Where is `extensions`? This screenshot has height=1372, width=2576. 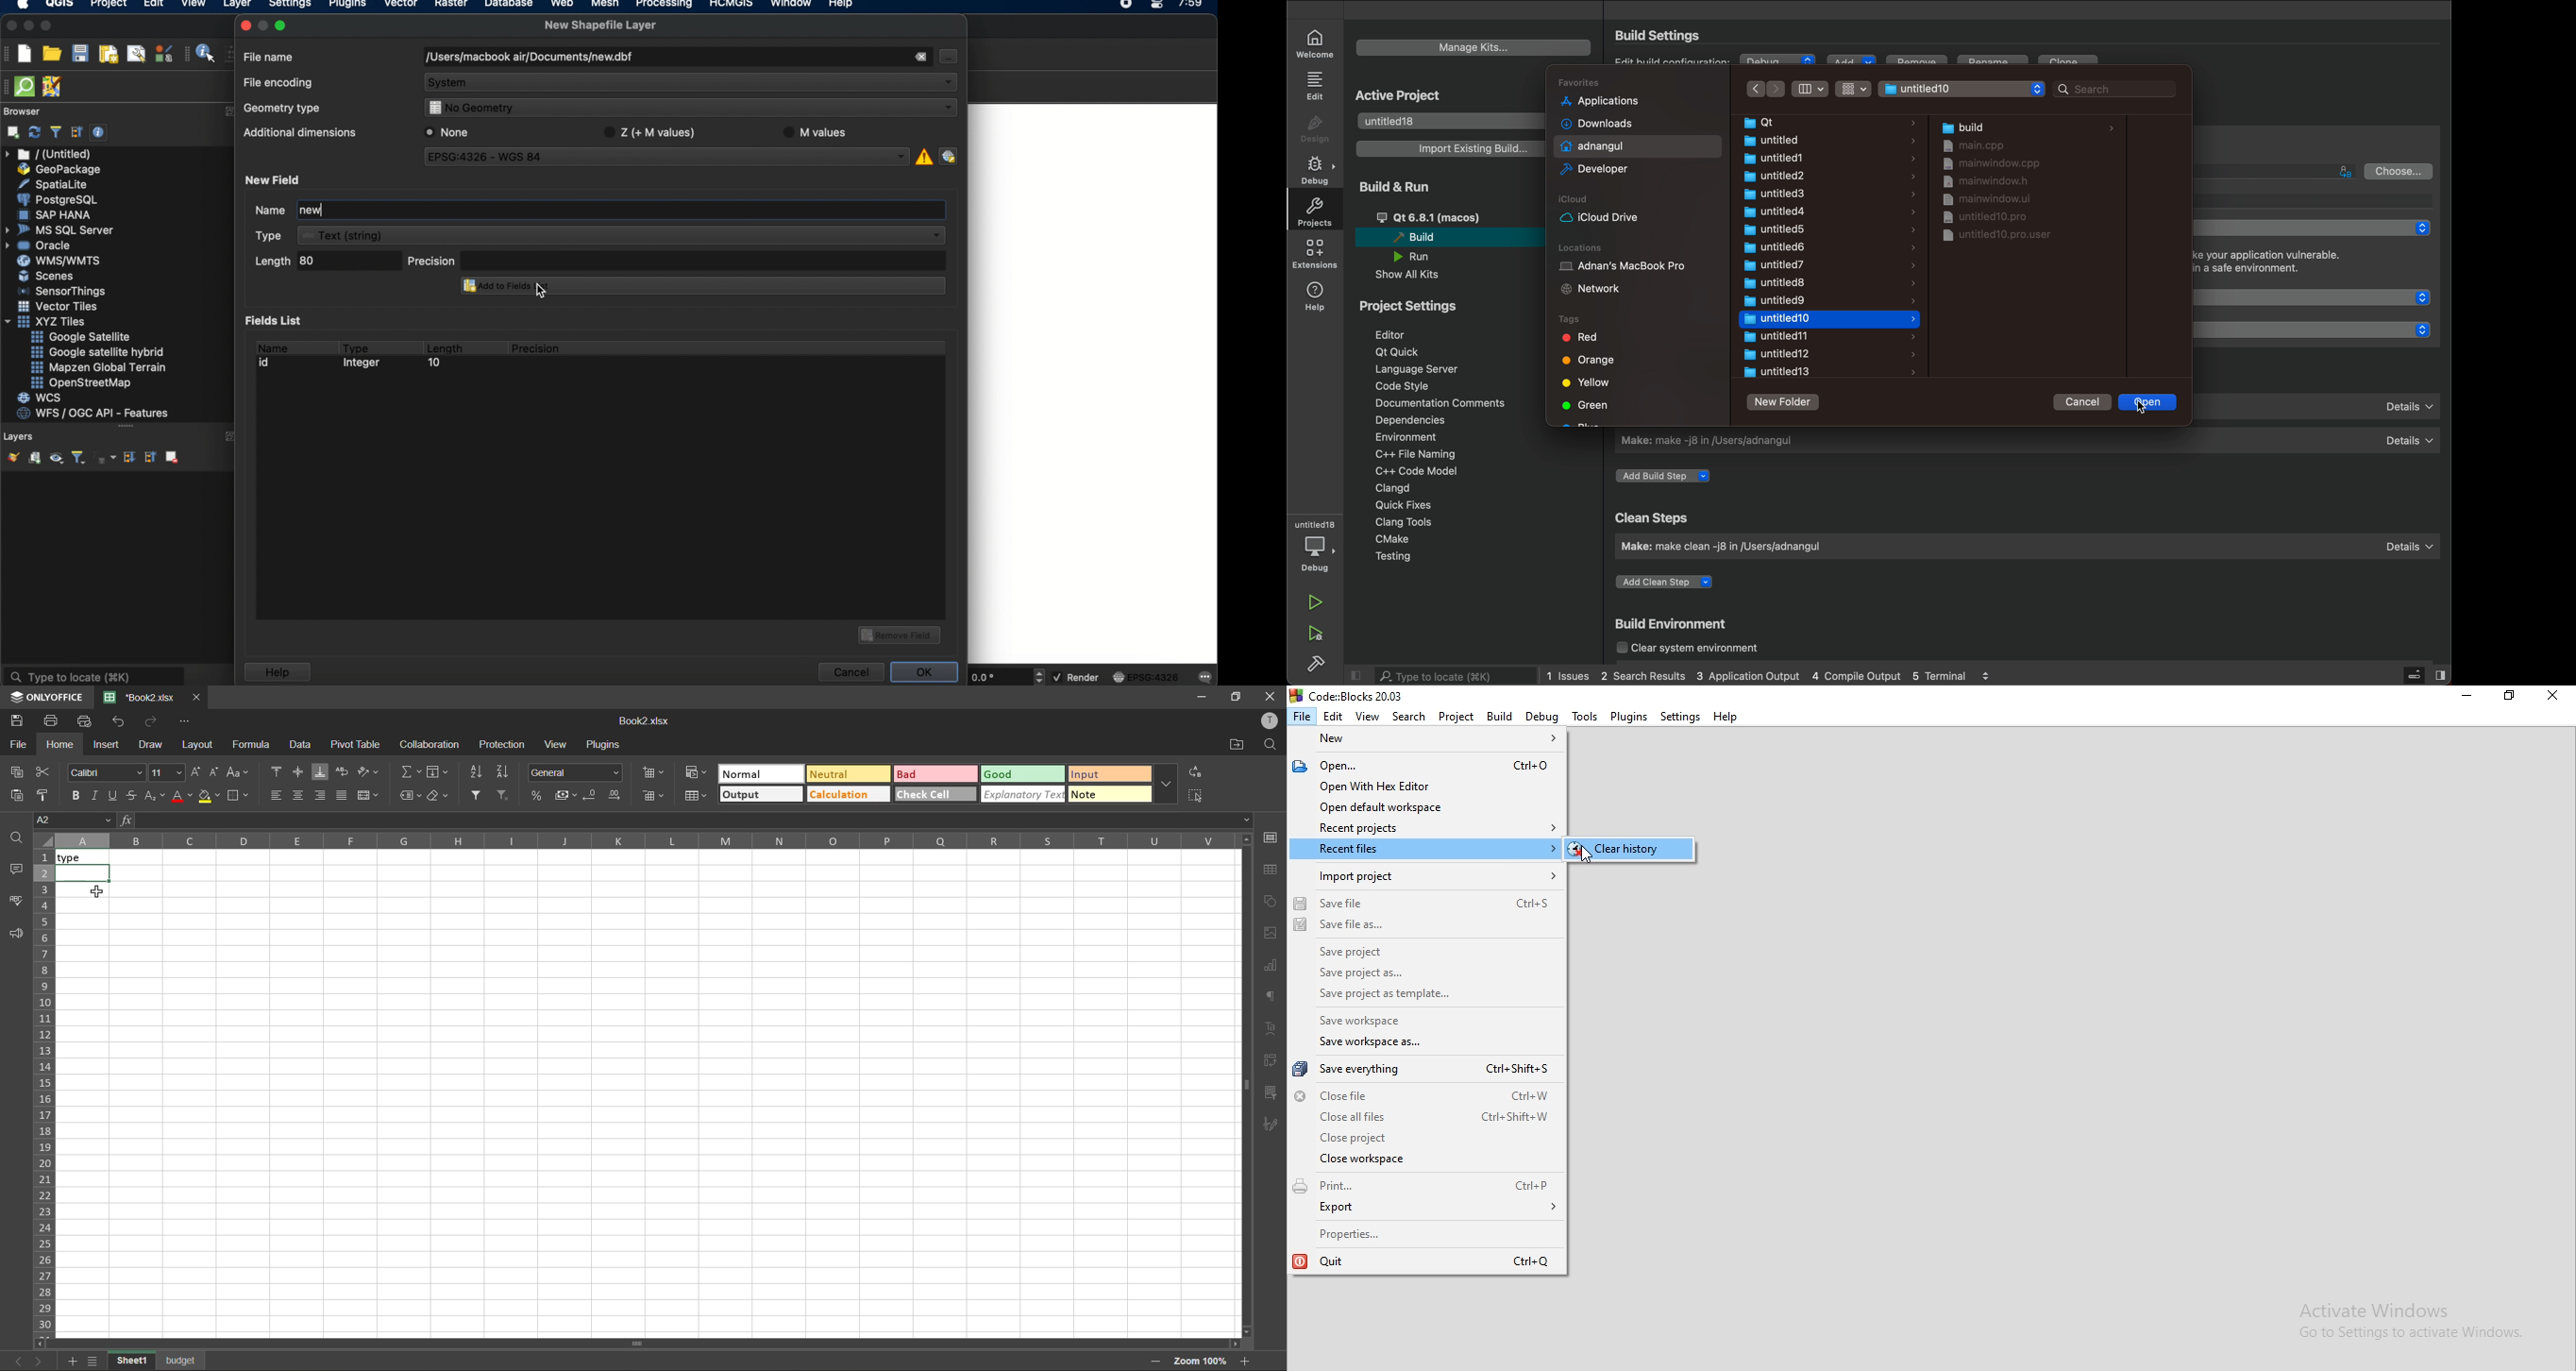 extensions is located at coordinates (1315, 257).